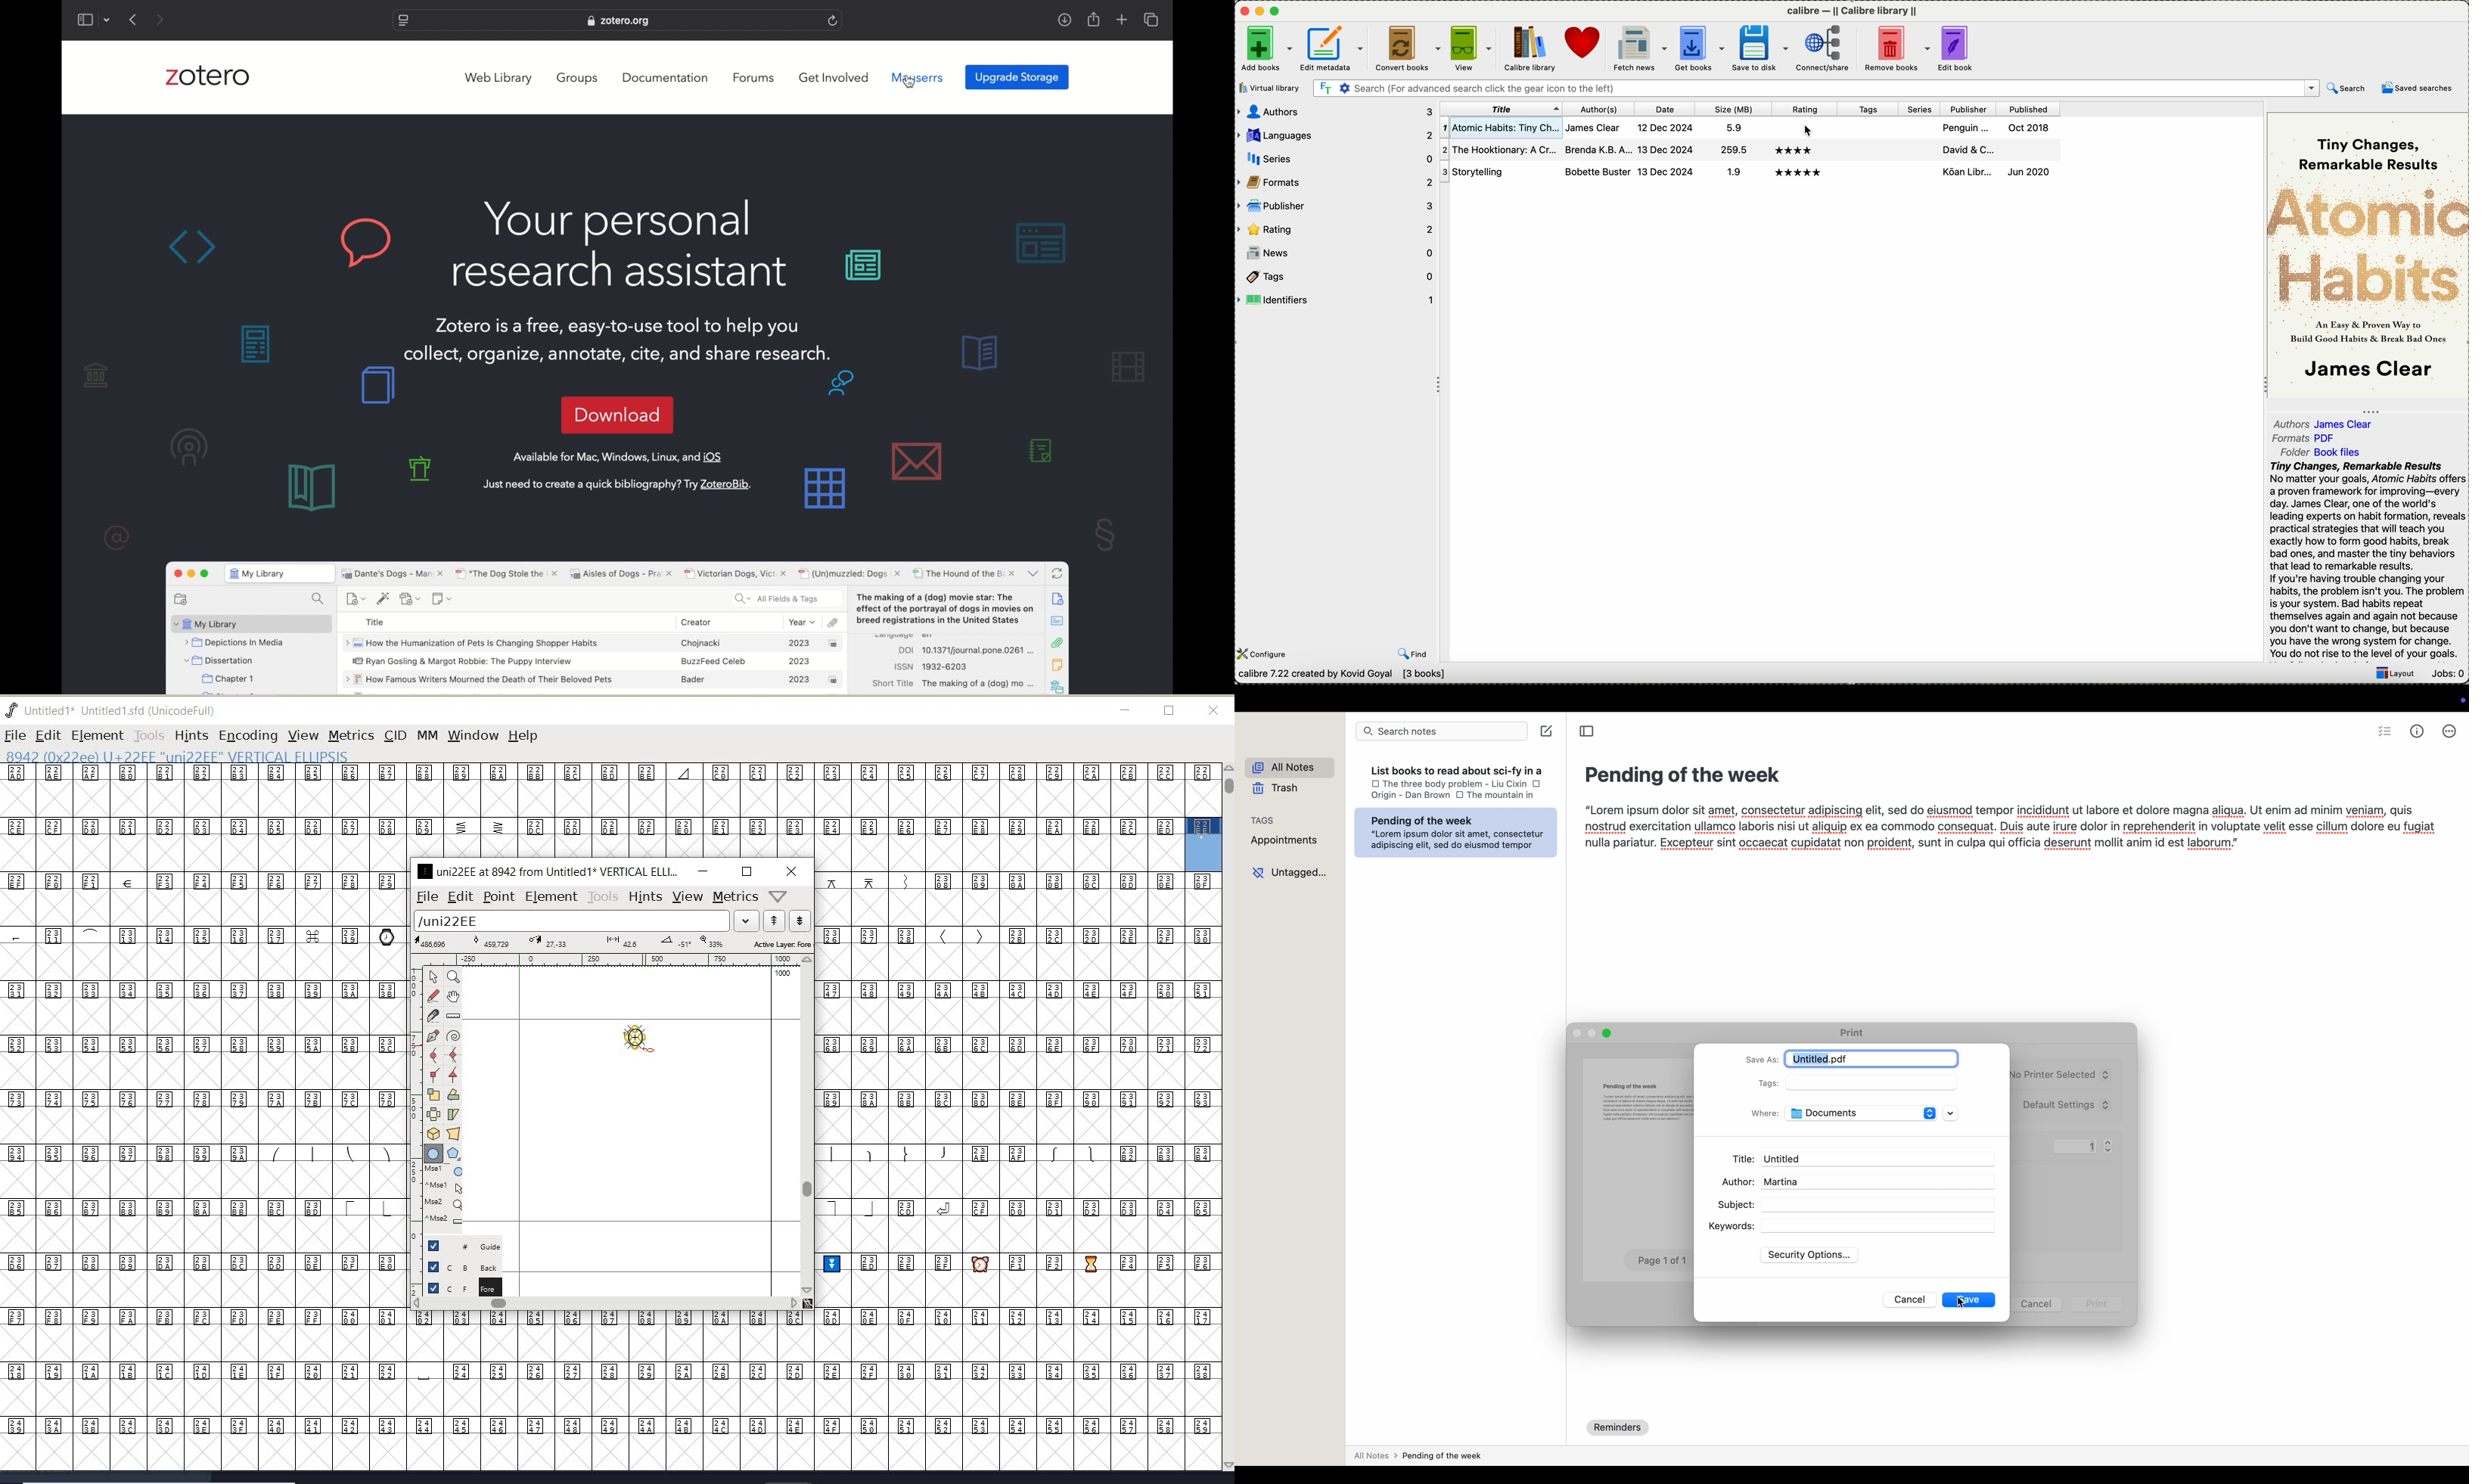 This screenshot has height=1484, width=2492. Describe the element at coordinates (1277, 11) in the screenshot. I see `maximize` at that location.